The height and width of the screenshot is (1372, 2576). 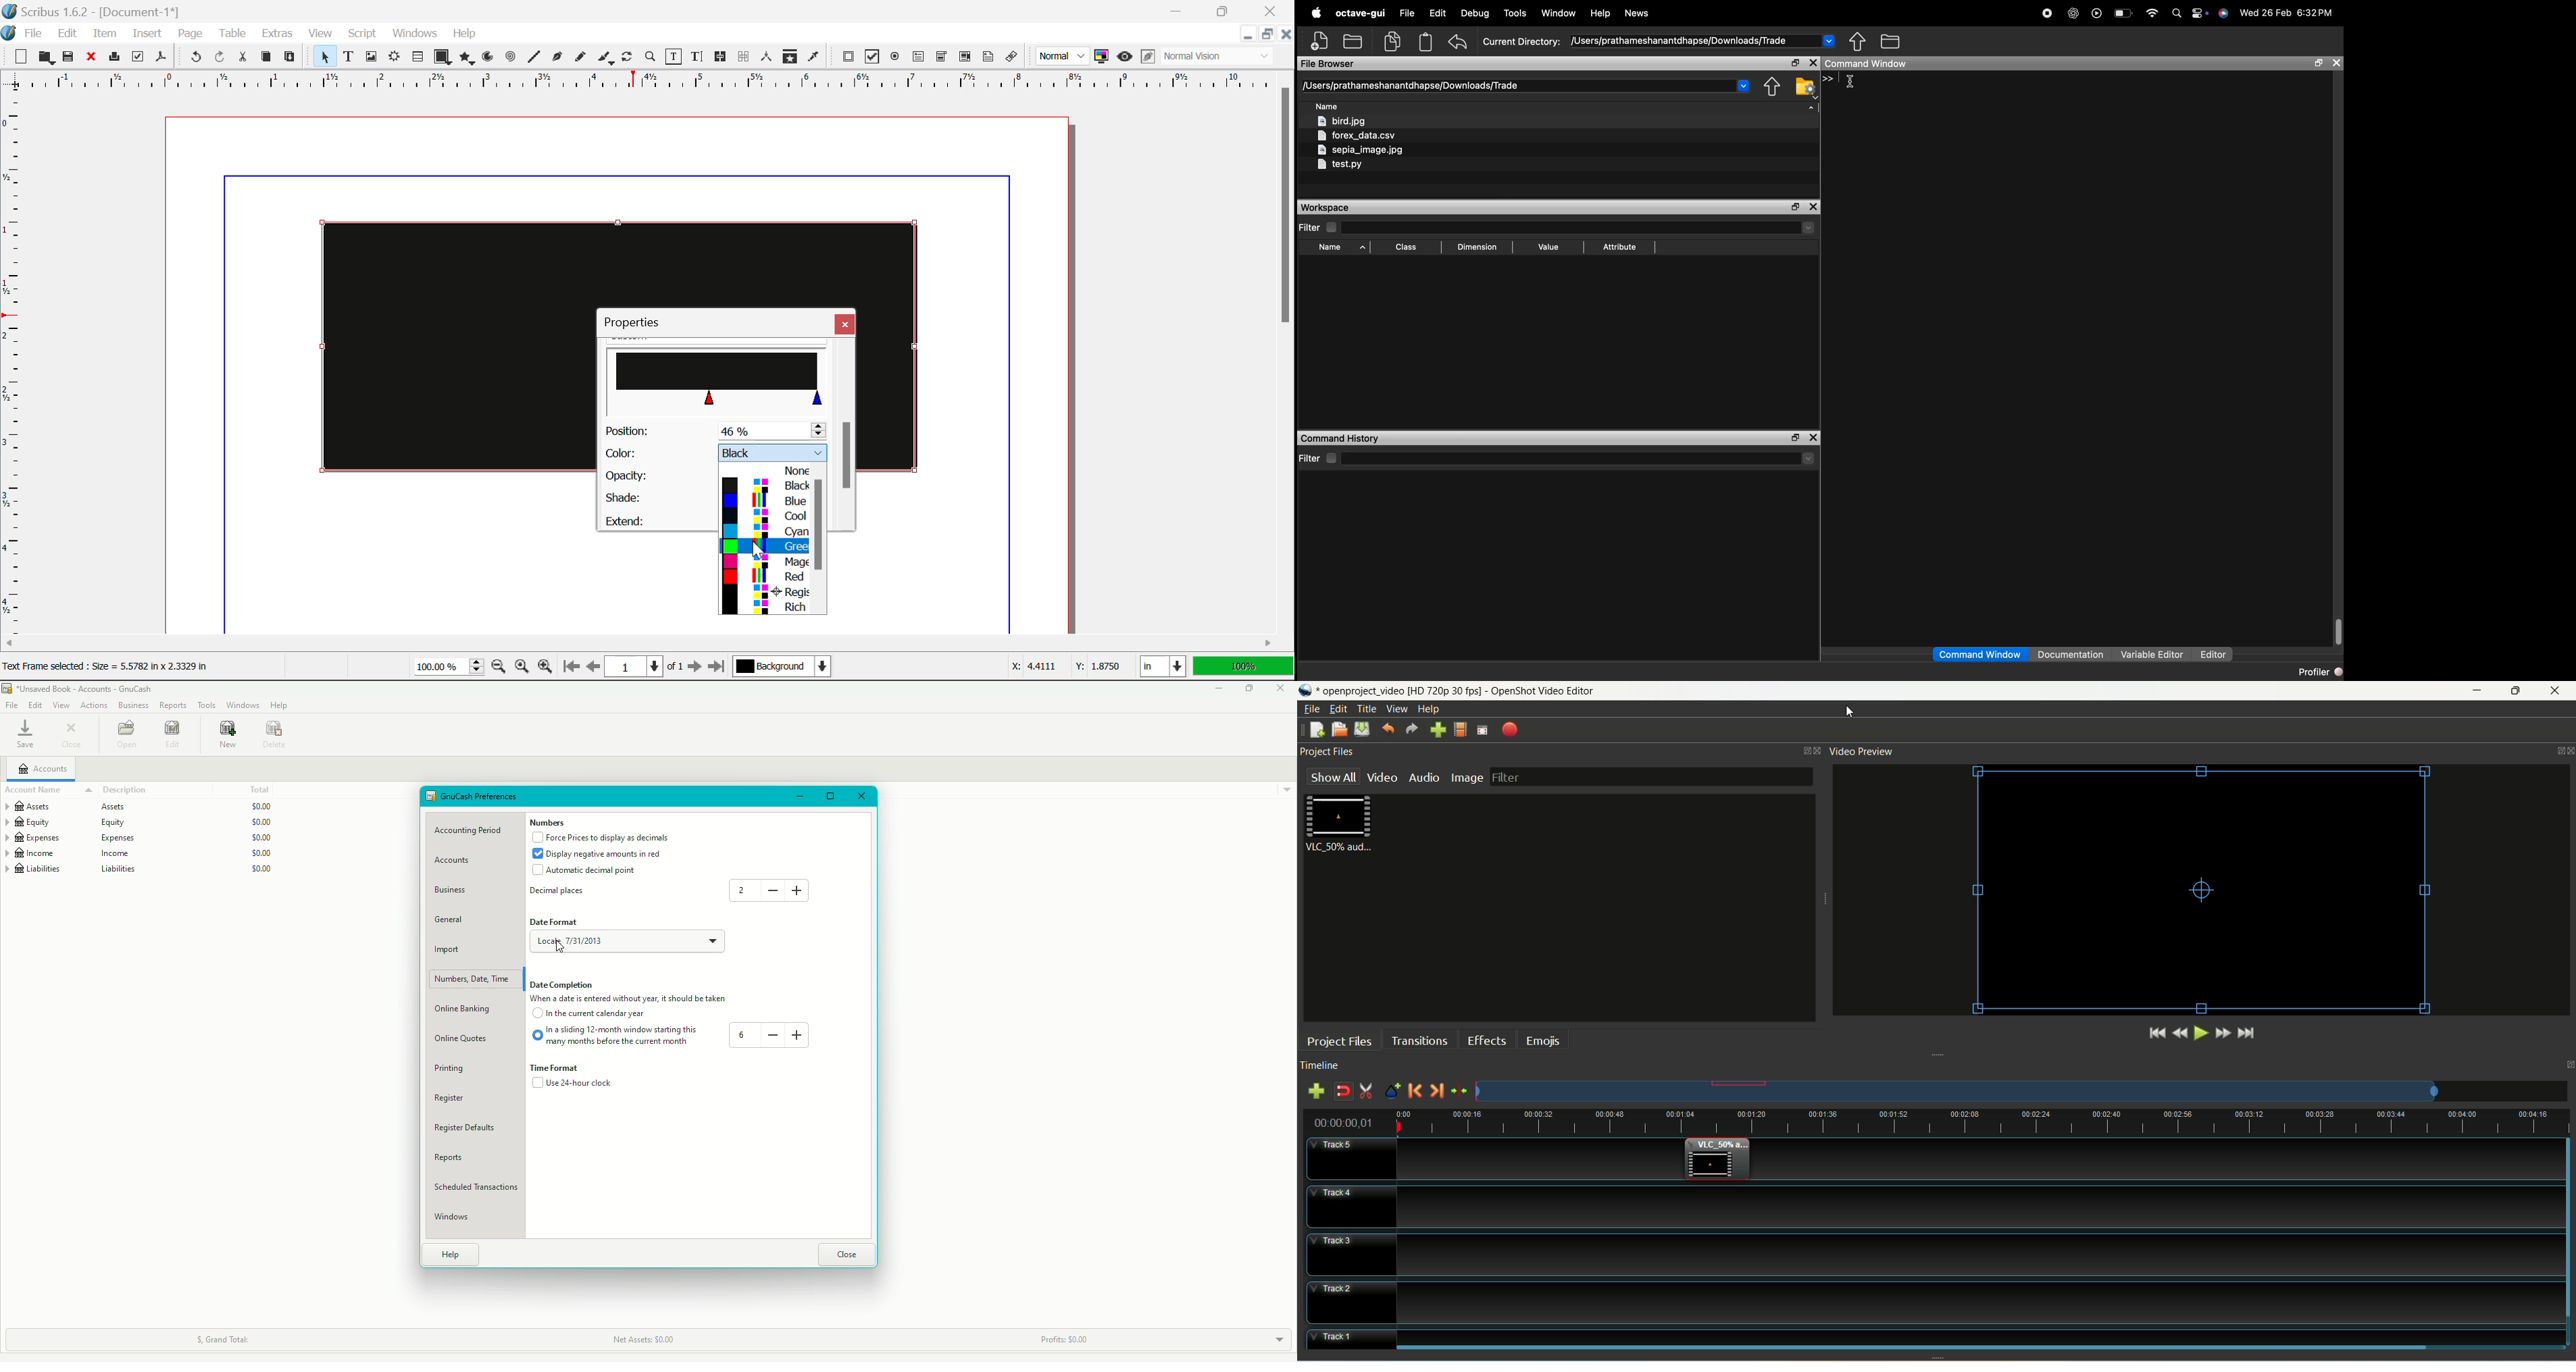 I want to click on Render Frame, so click(x=394, y=58).